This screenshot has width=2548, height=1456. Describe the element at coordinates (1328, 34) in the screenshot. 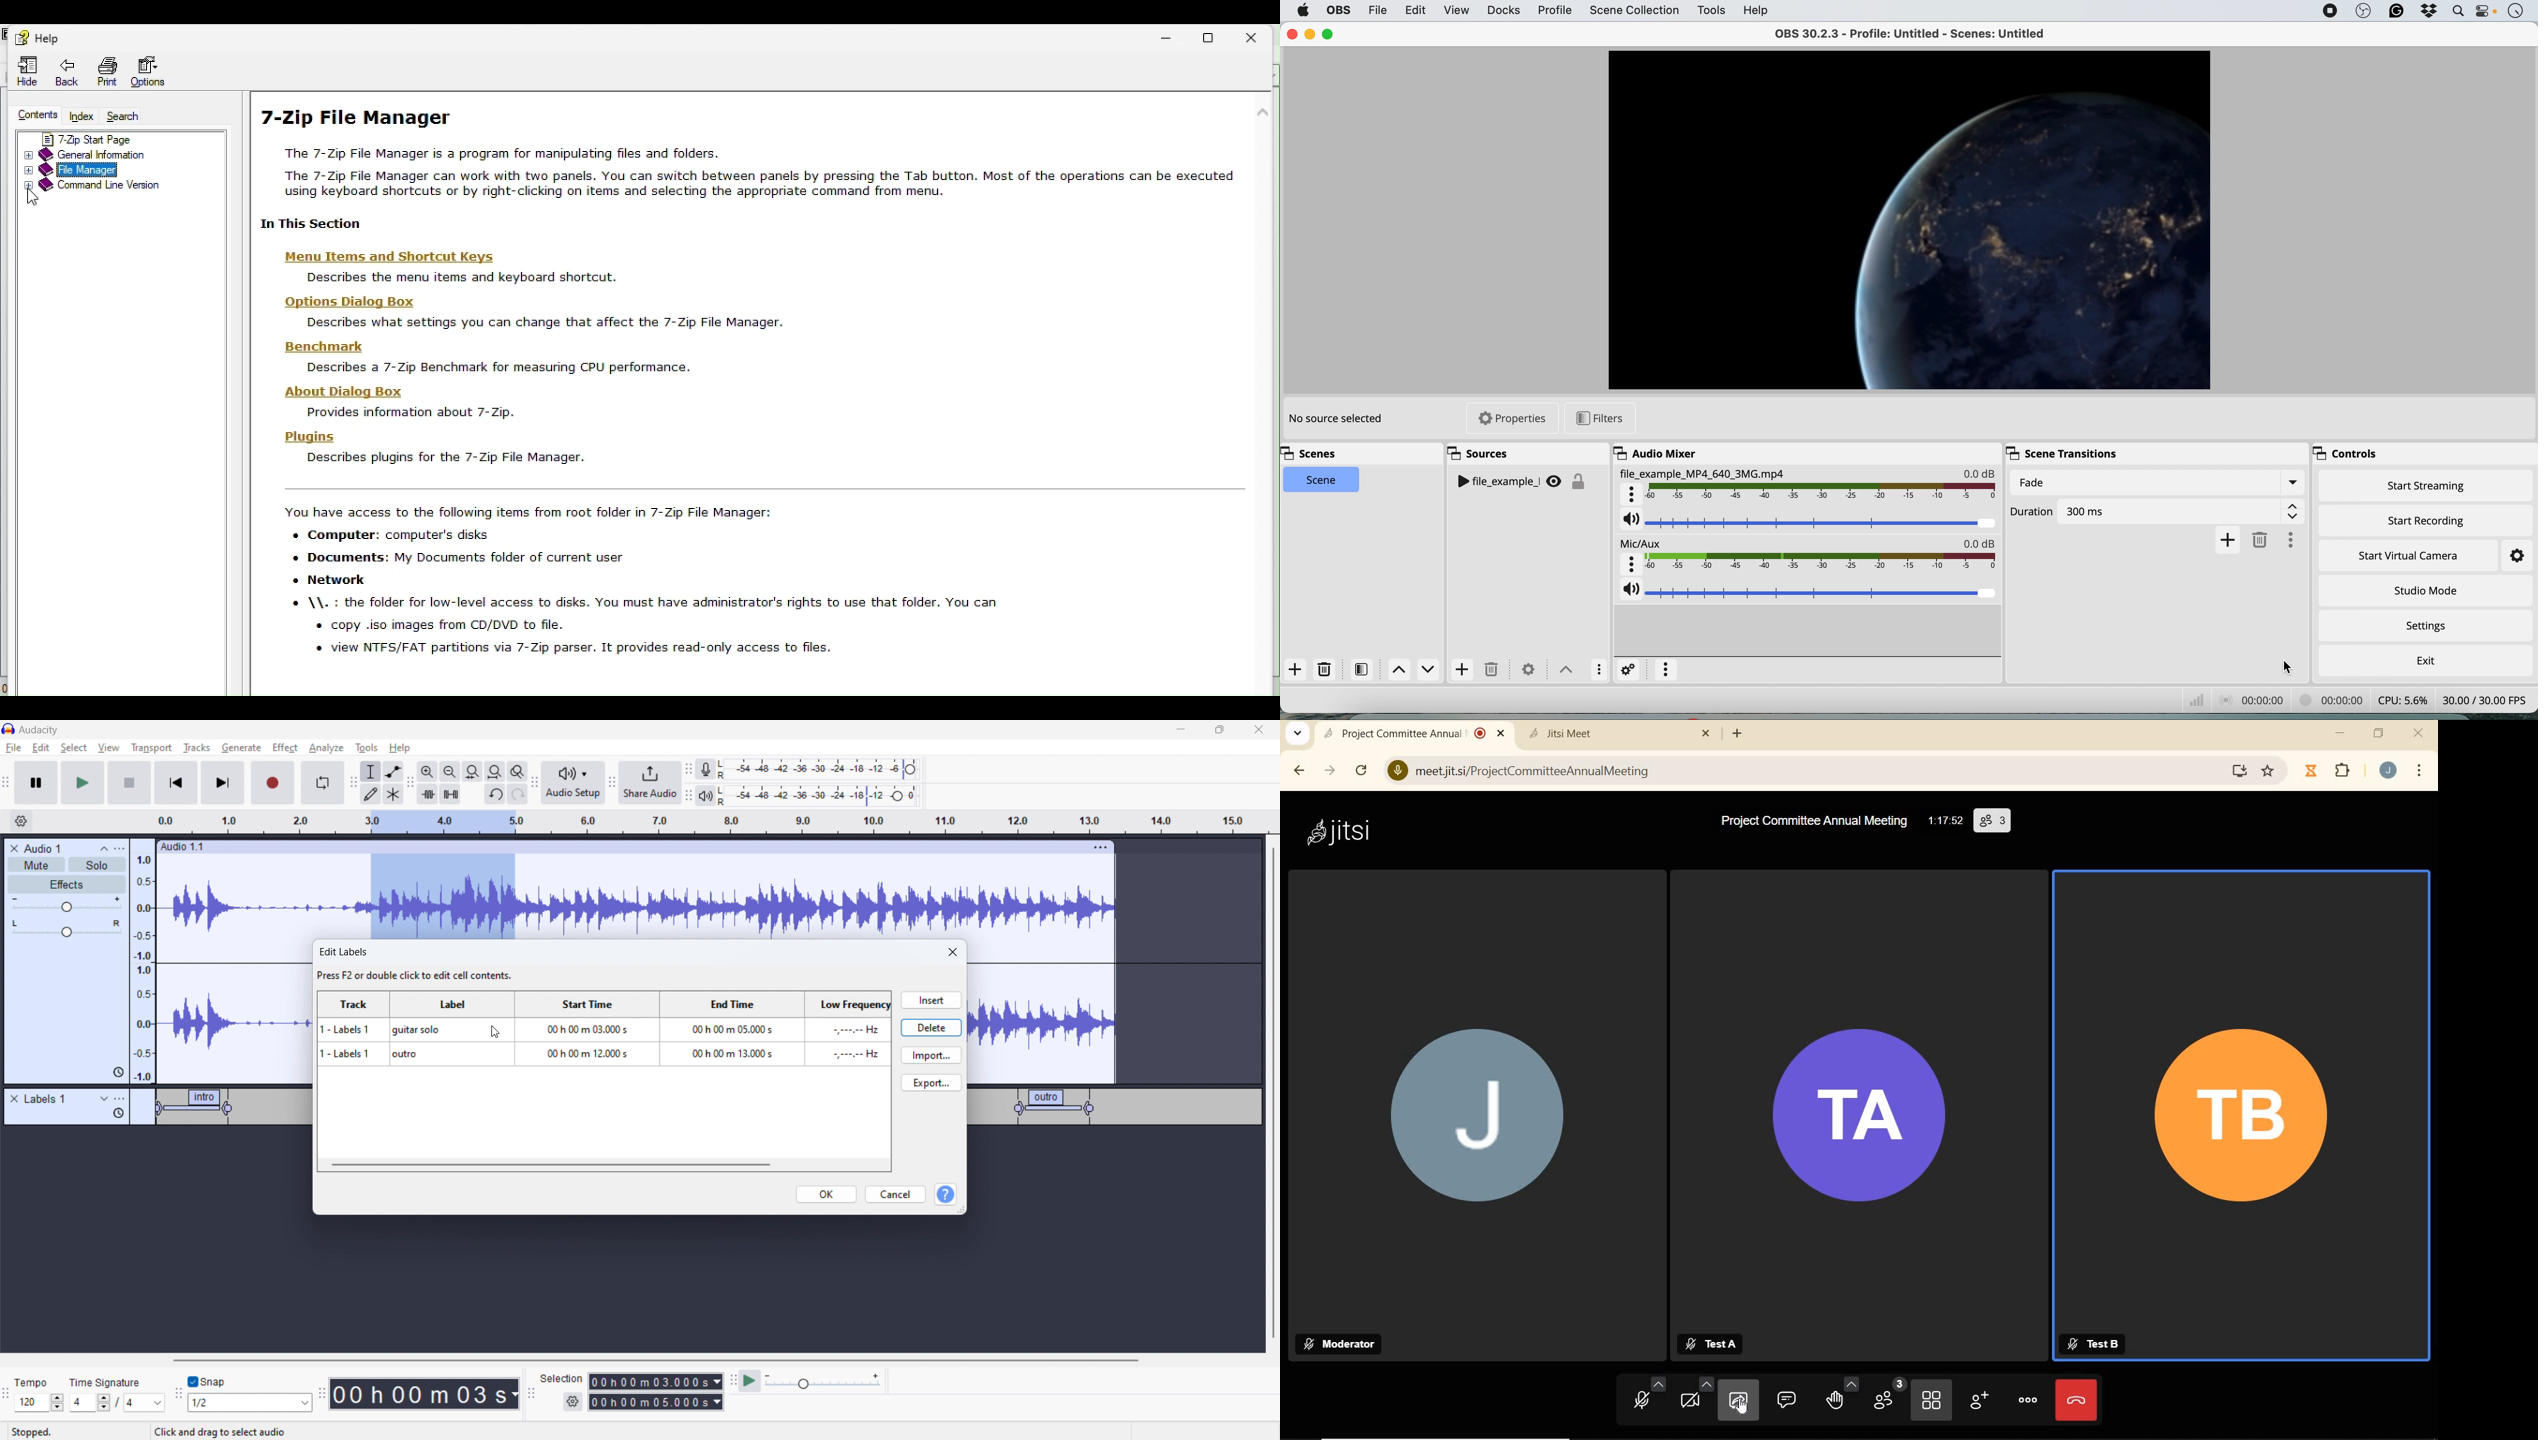

I see `maximise` at that location.